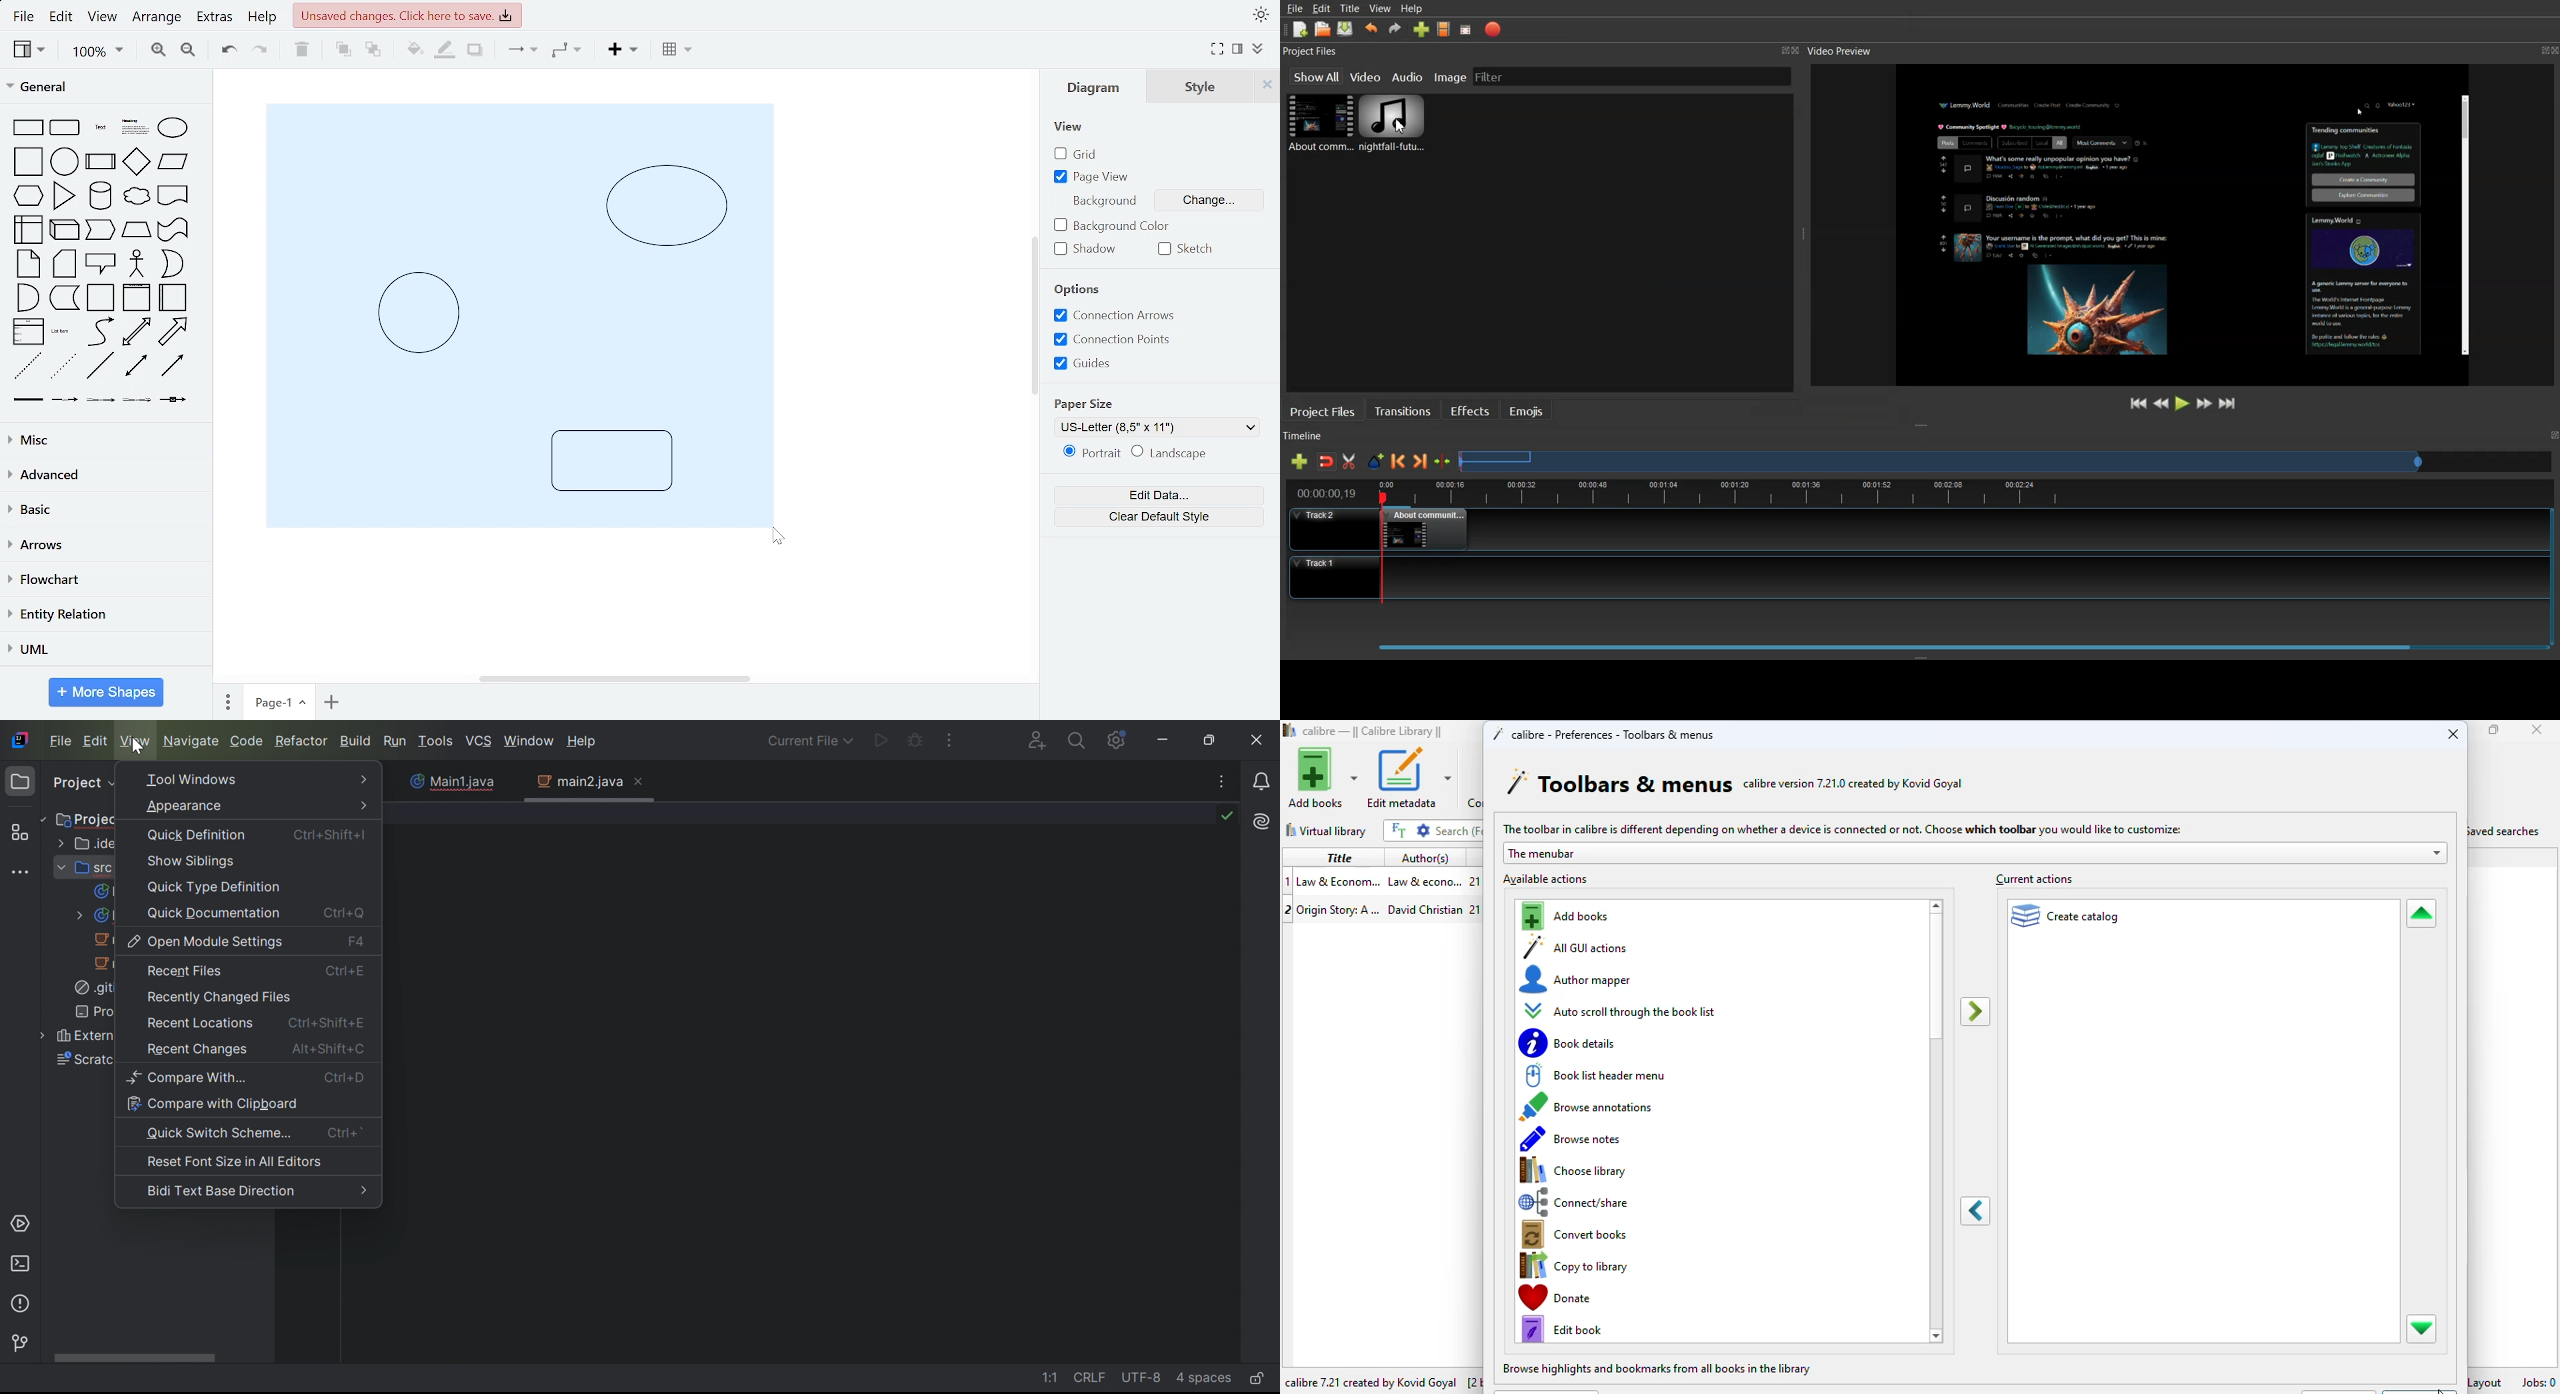 The width and height of the screenshot is (2576, 1400). I want to click on step, so click(64, 299).